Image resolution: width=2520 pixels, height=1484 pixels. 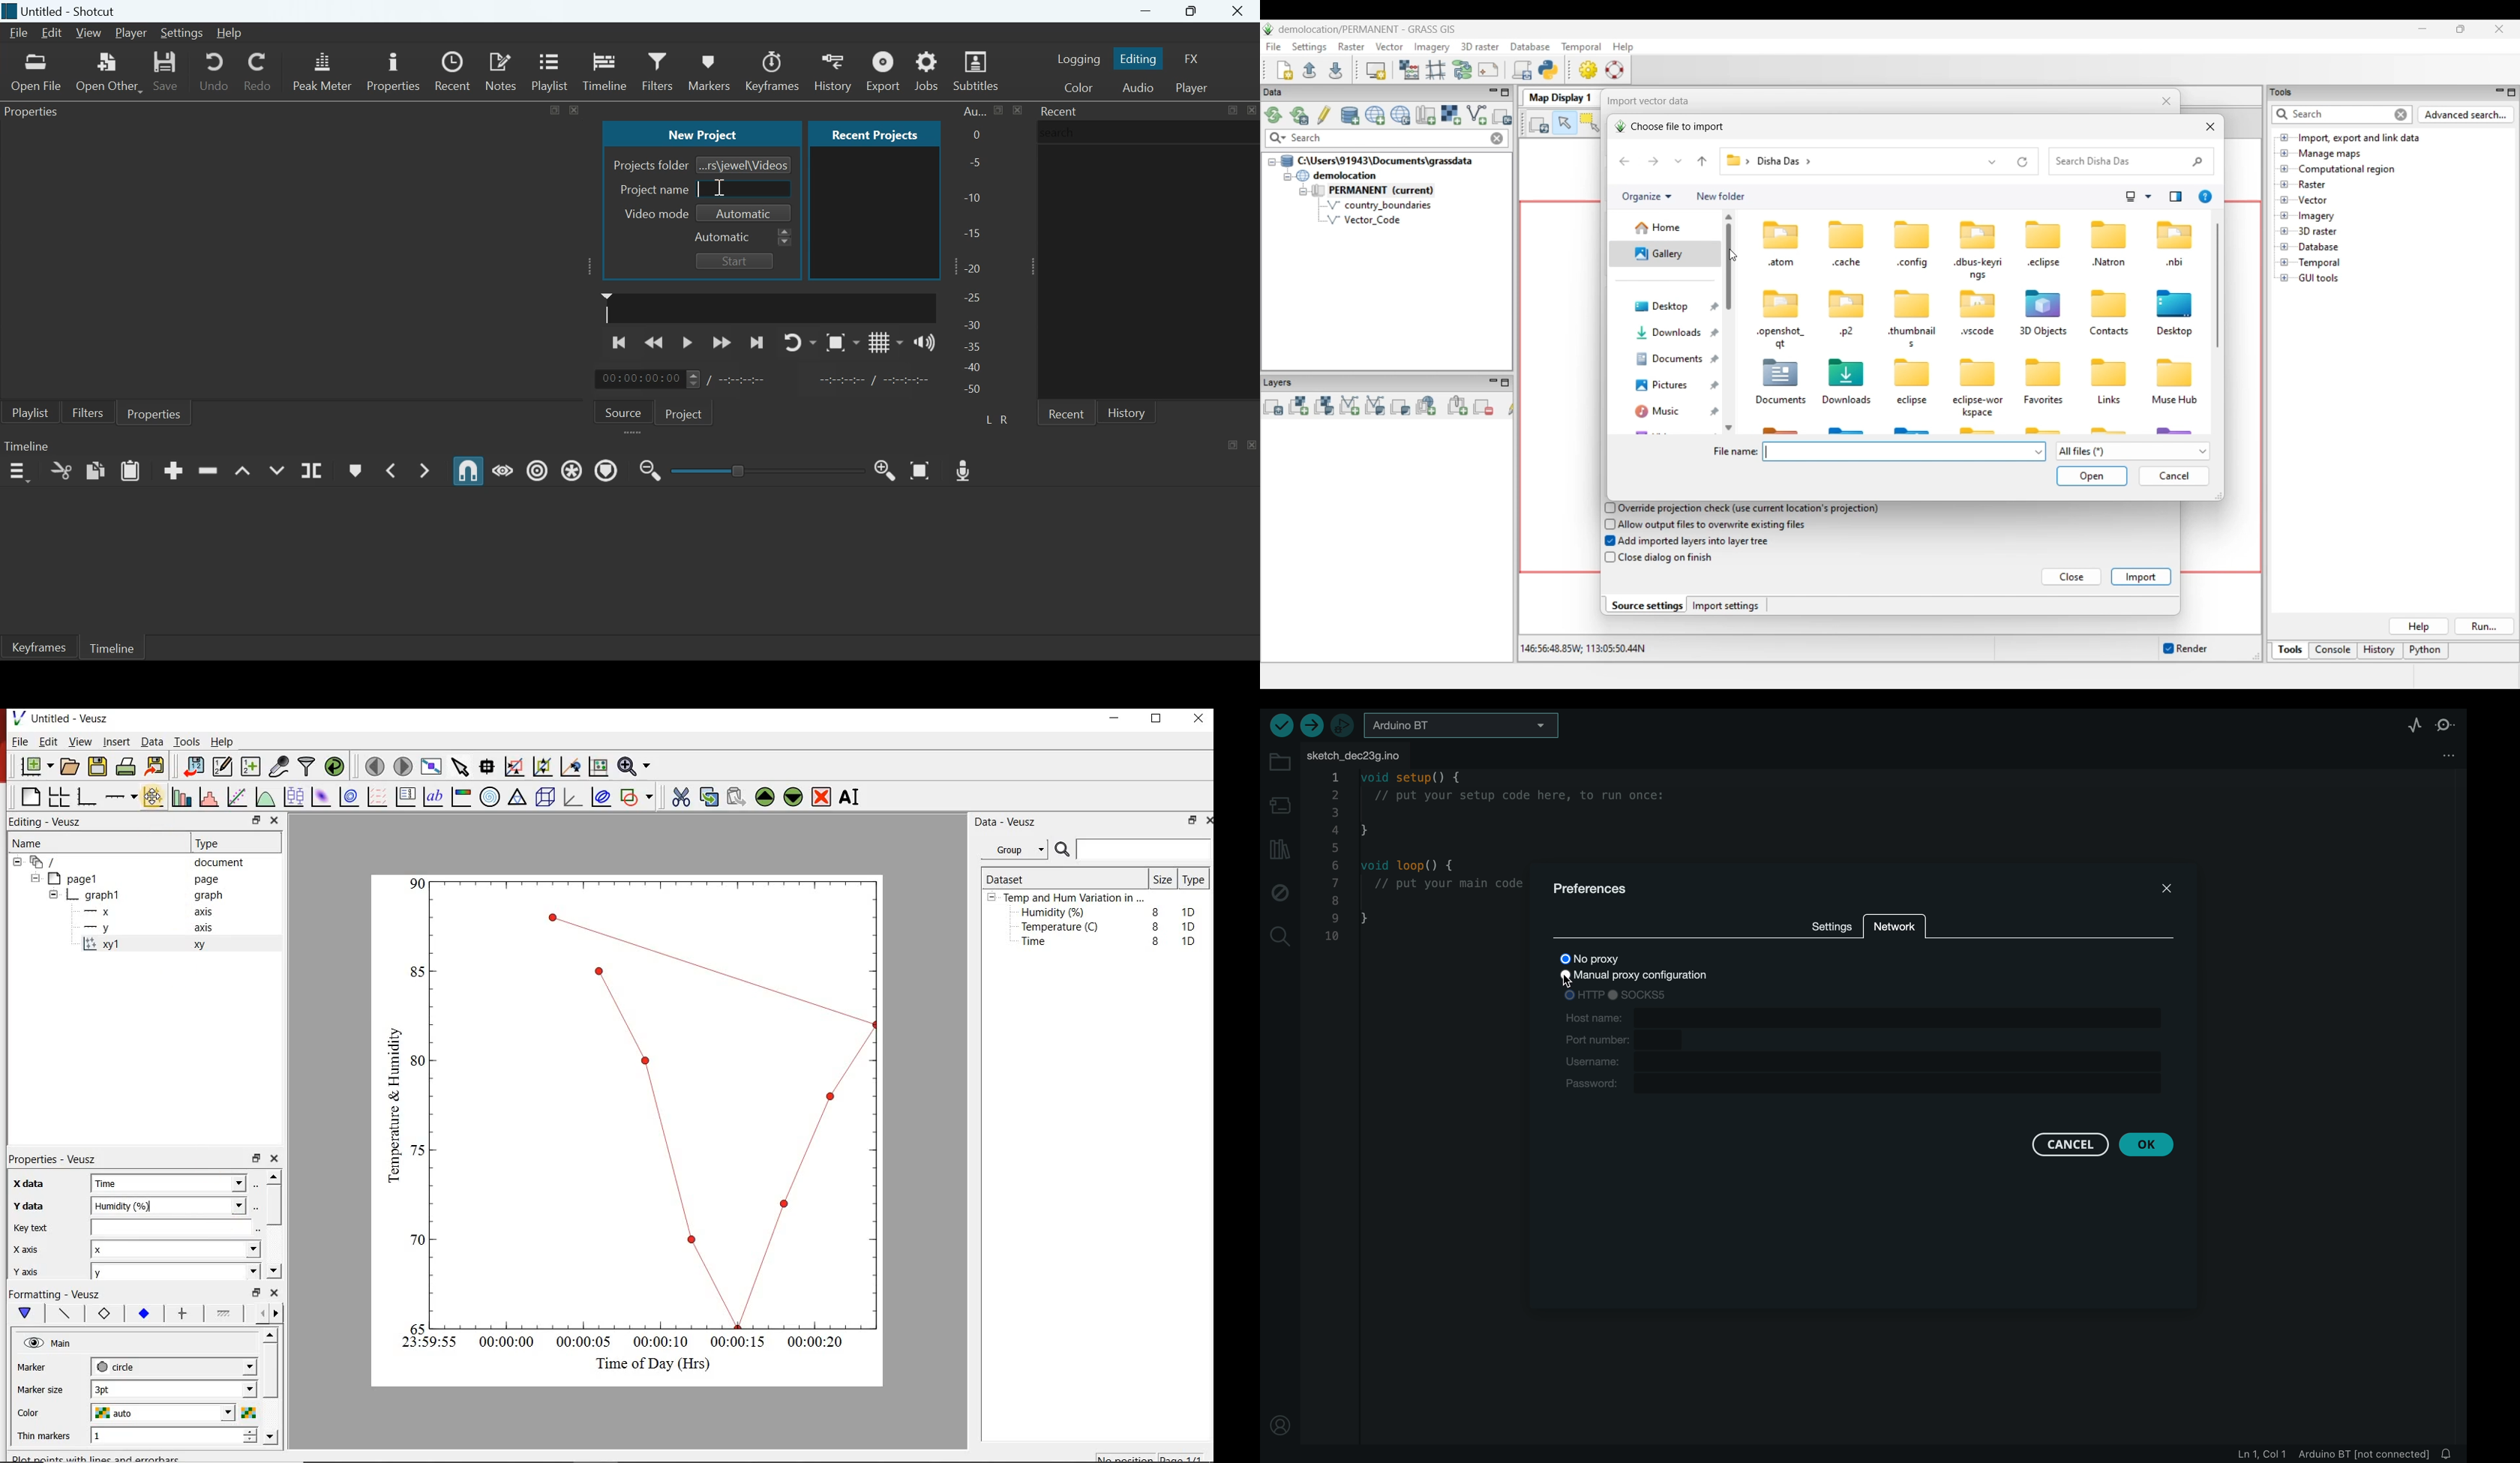 What do you see at coordinates (81, 878) in the screenshot?
I see `page1` at bounding box center [81, 878].